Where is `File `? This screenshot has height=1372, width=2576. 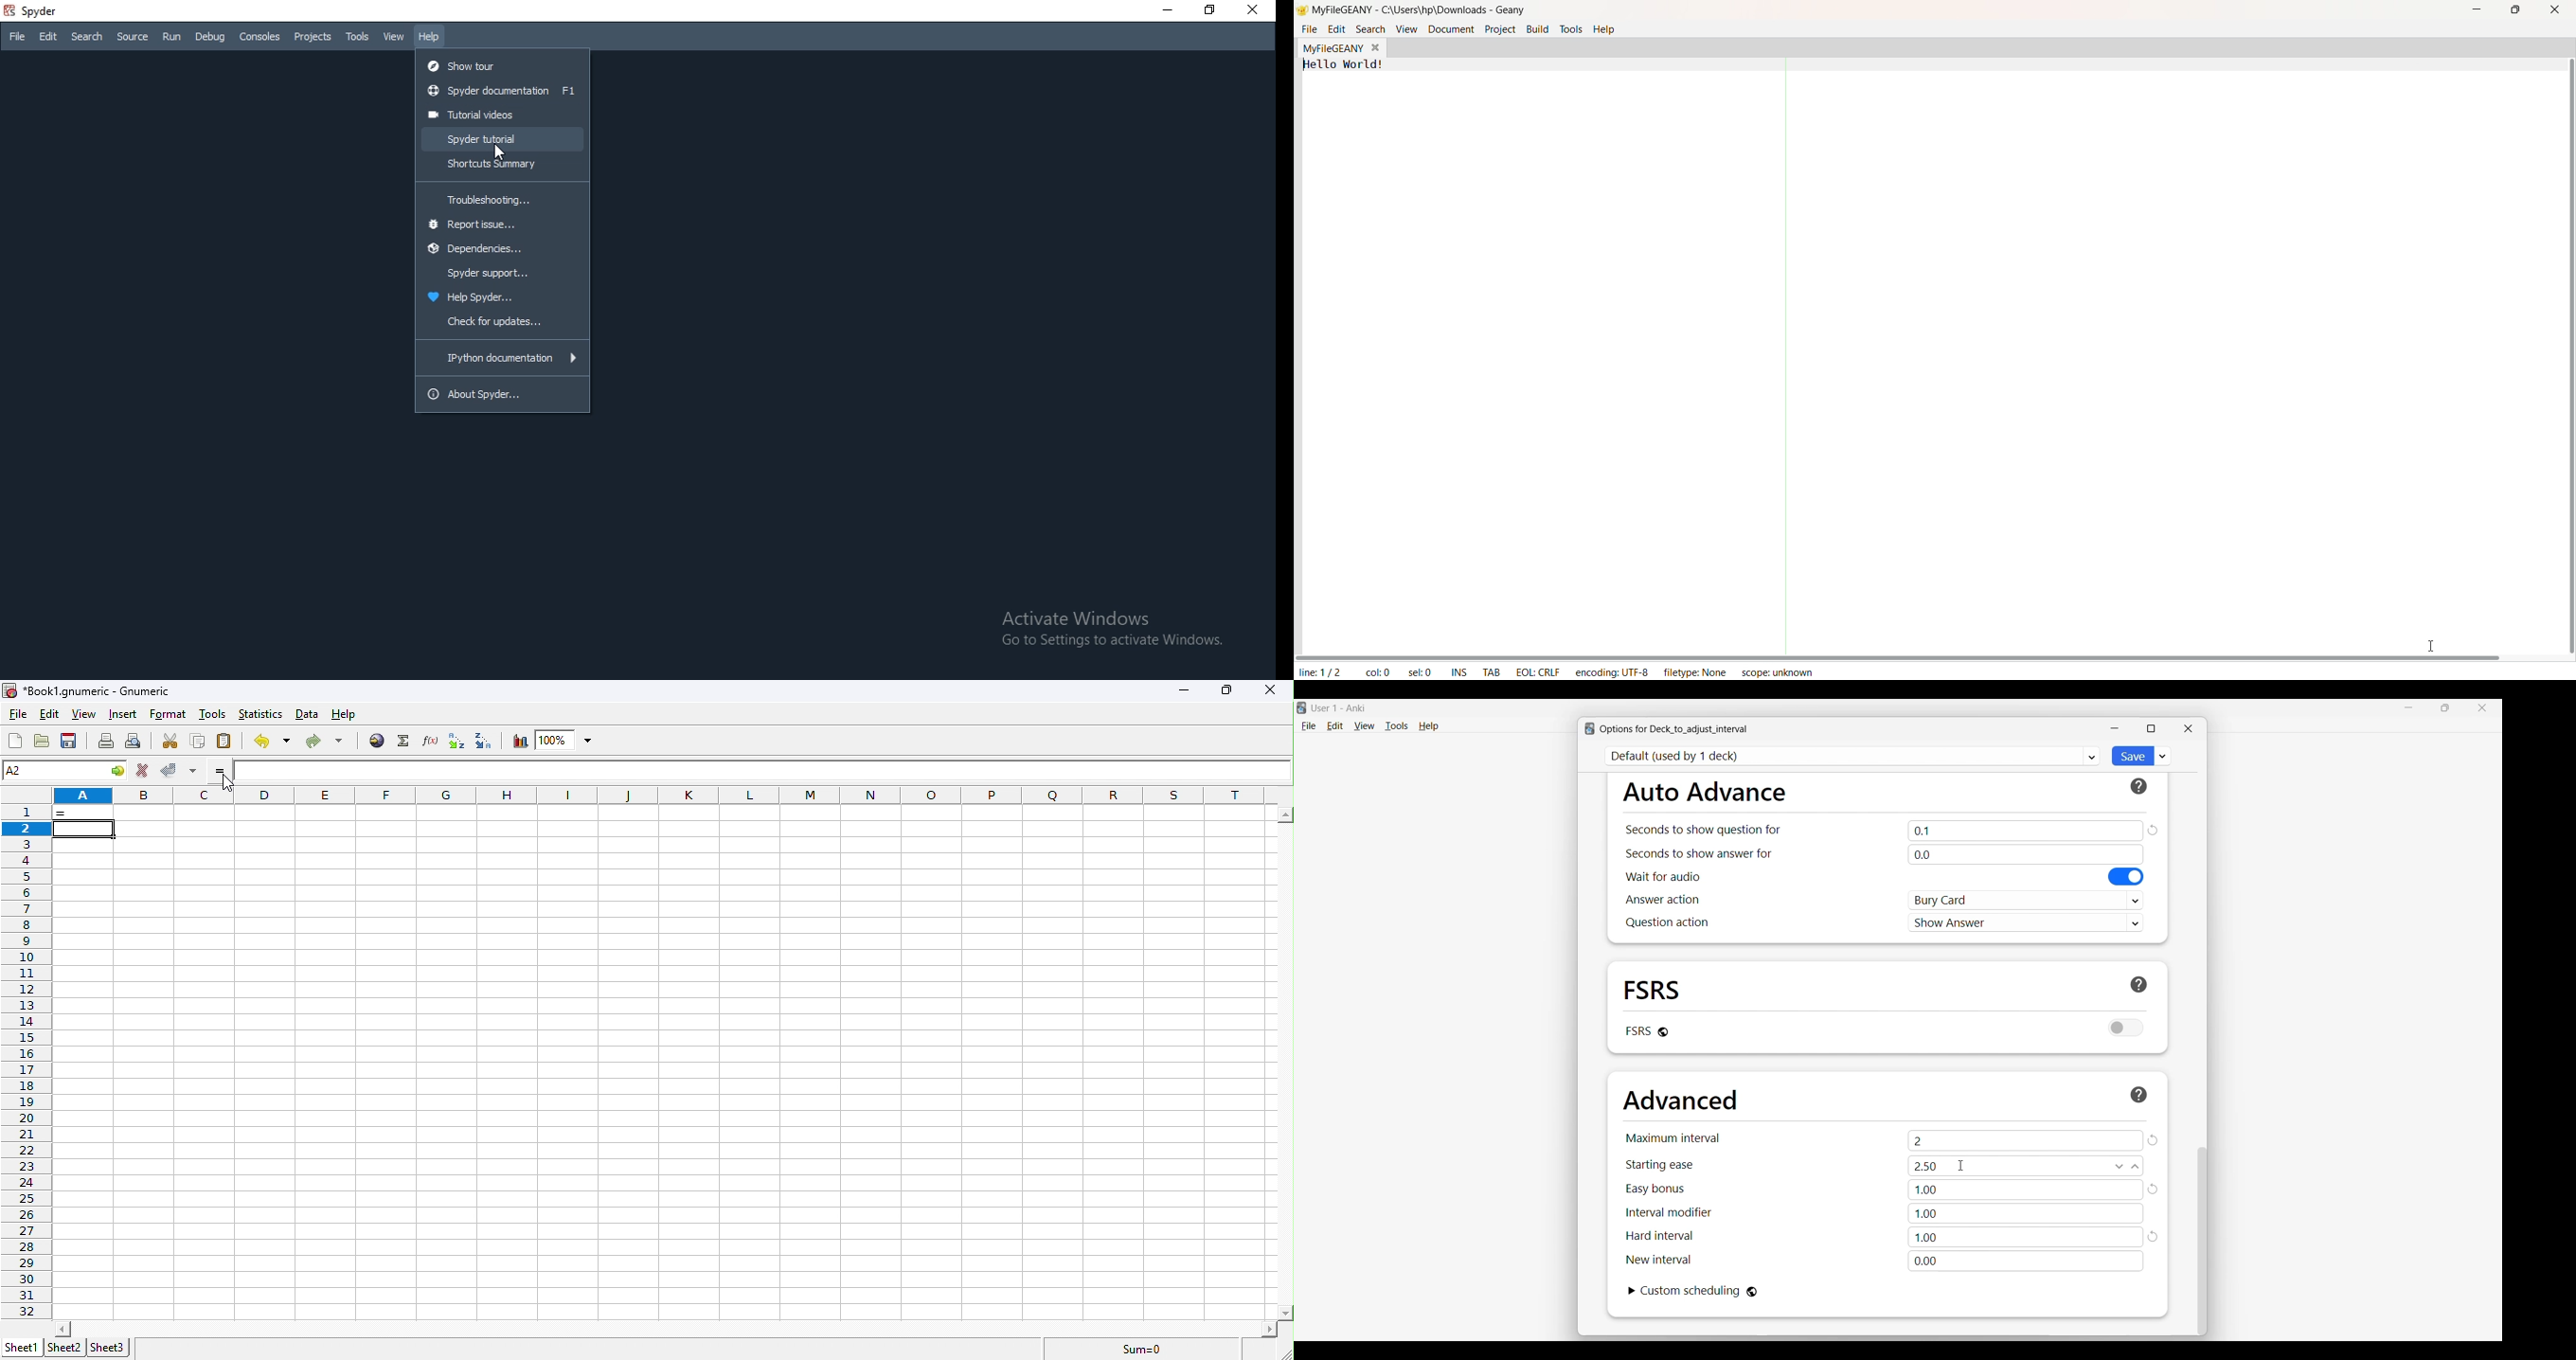 File  is located at coordinates (15, 36).